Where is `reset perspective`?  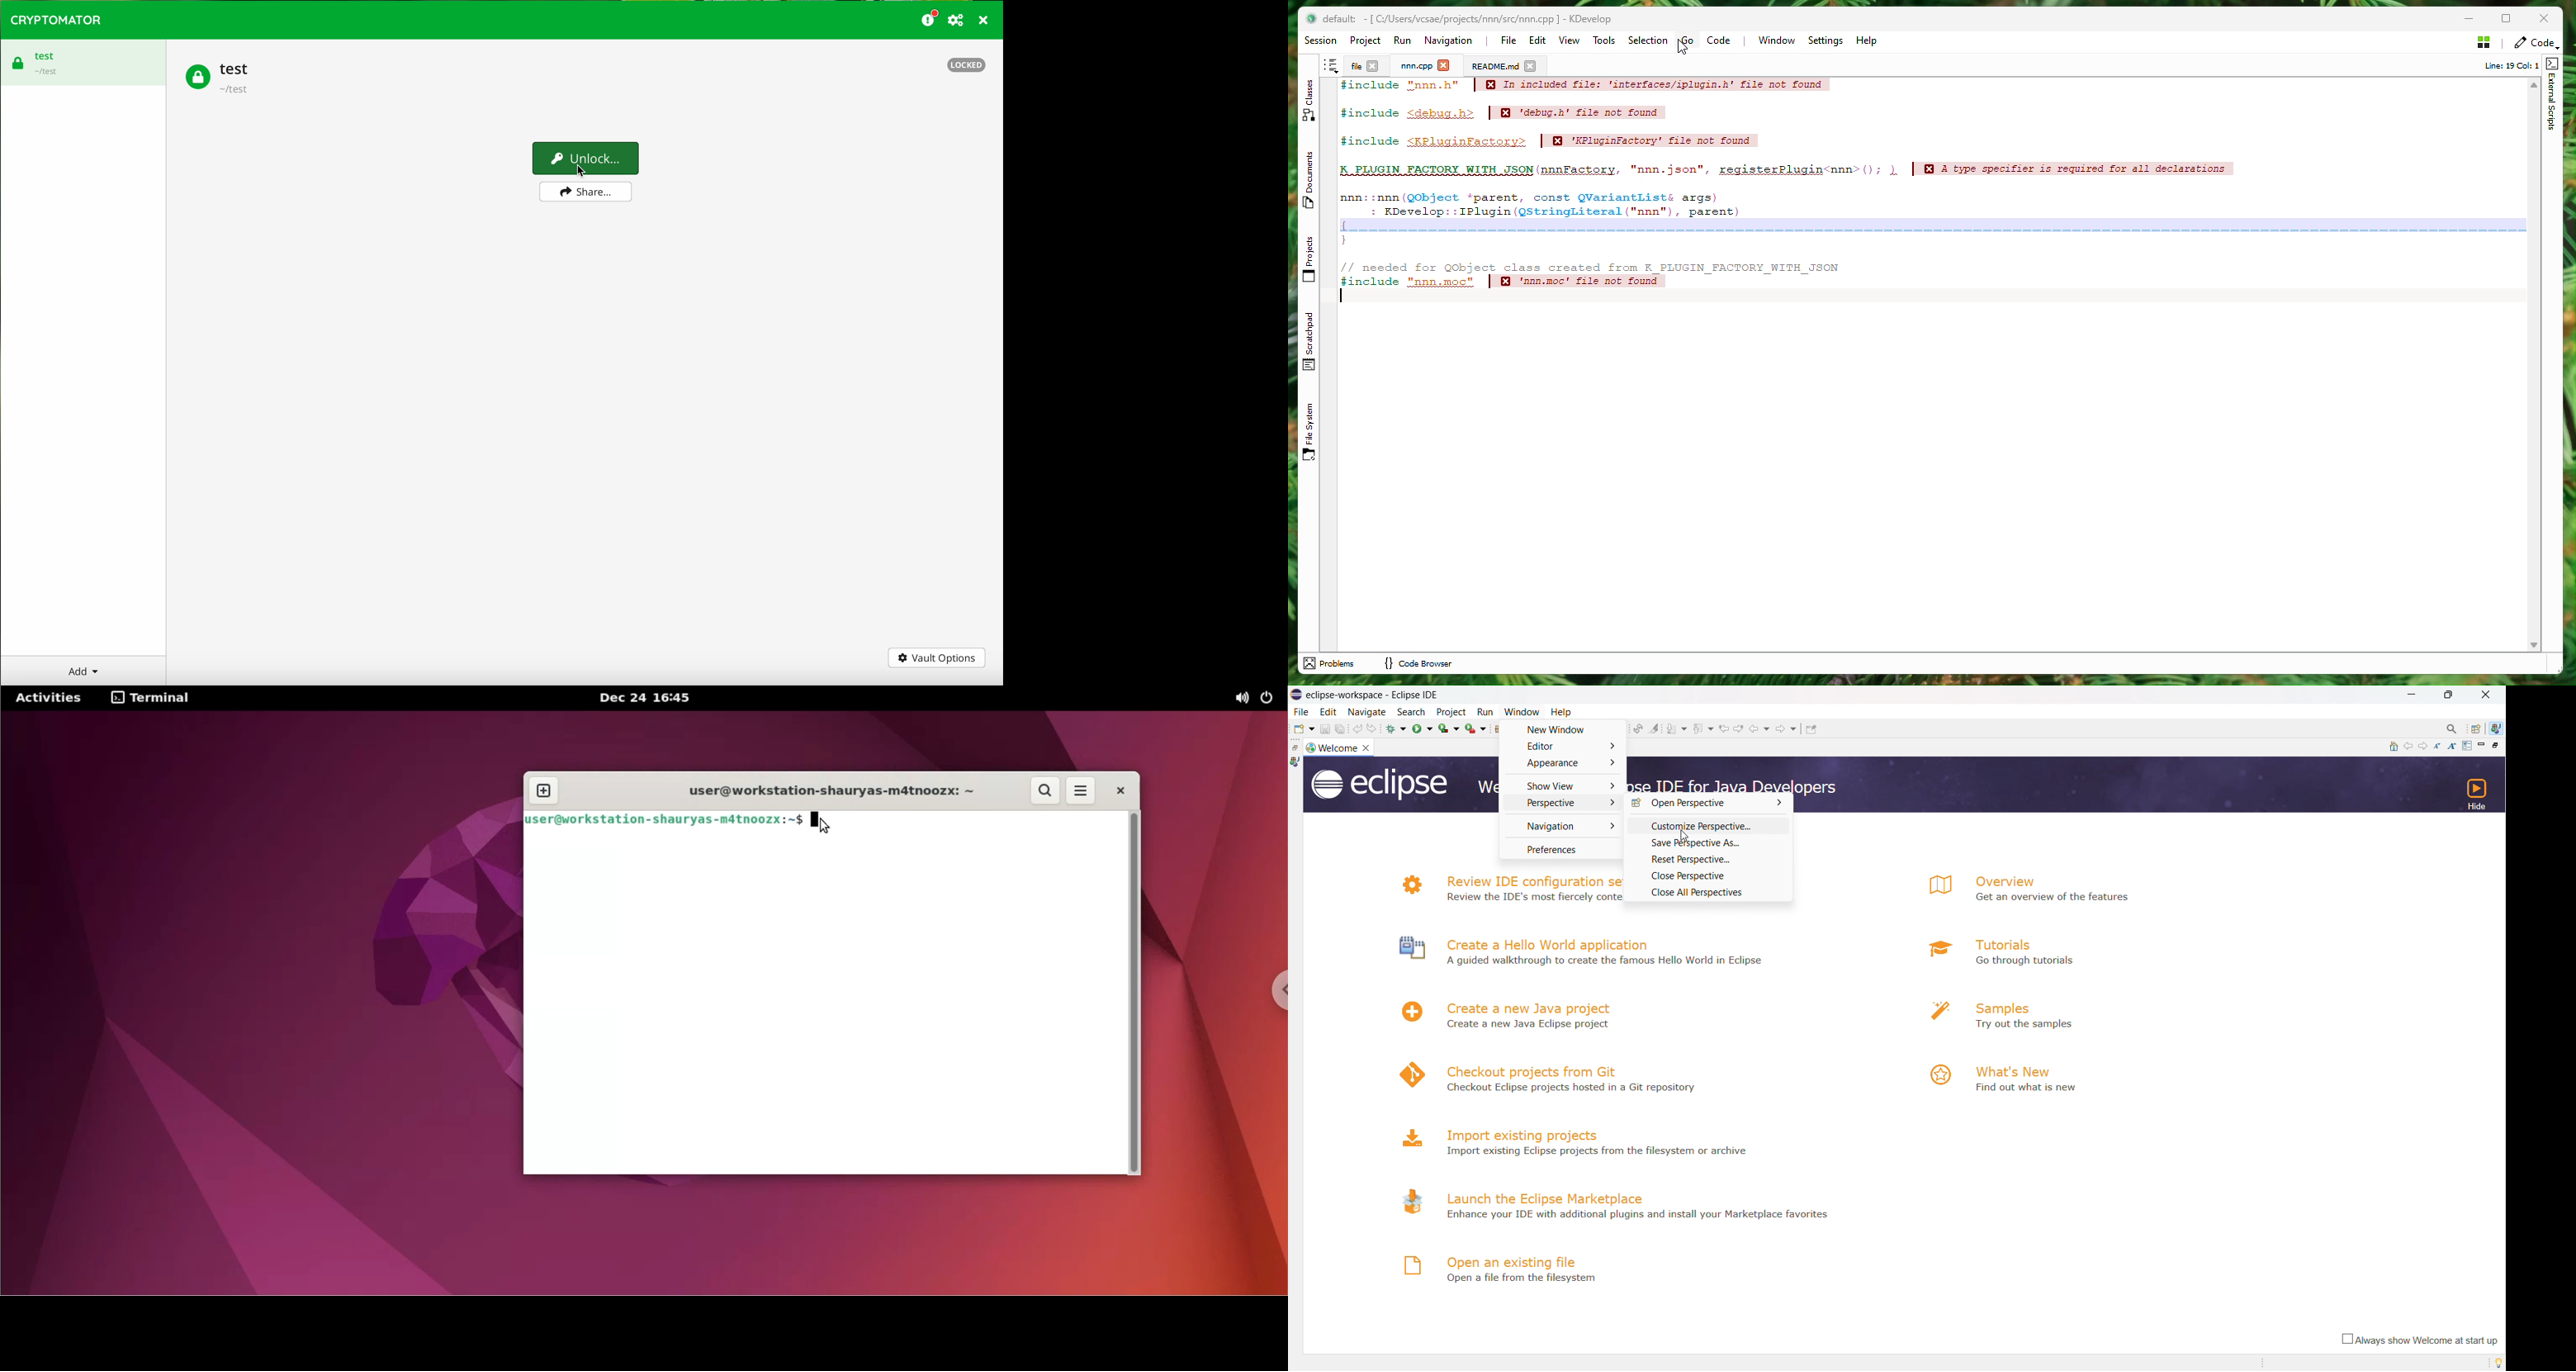
reset perspective is located at coordinates (1707, 859).